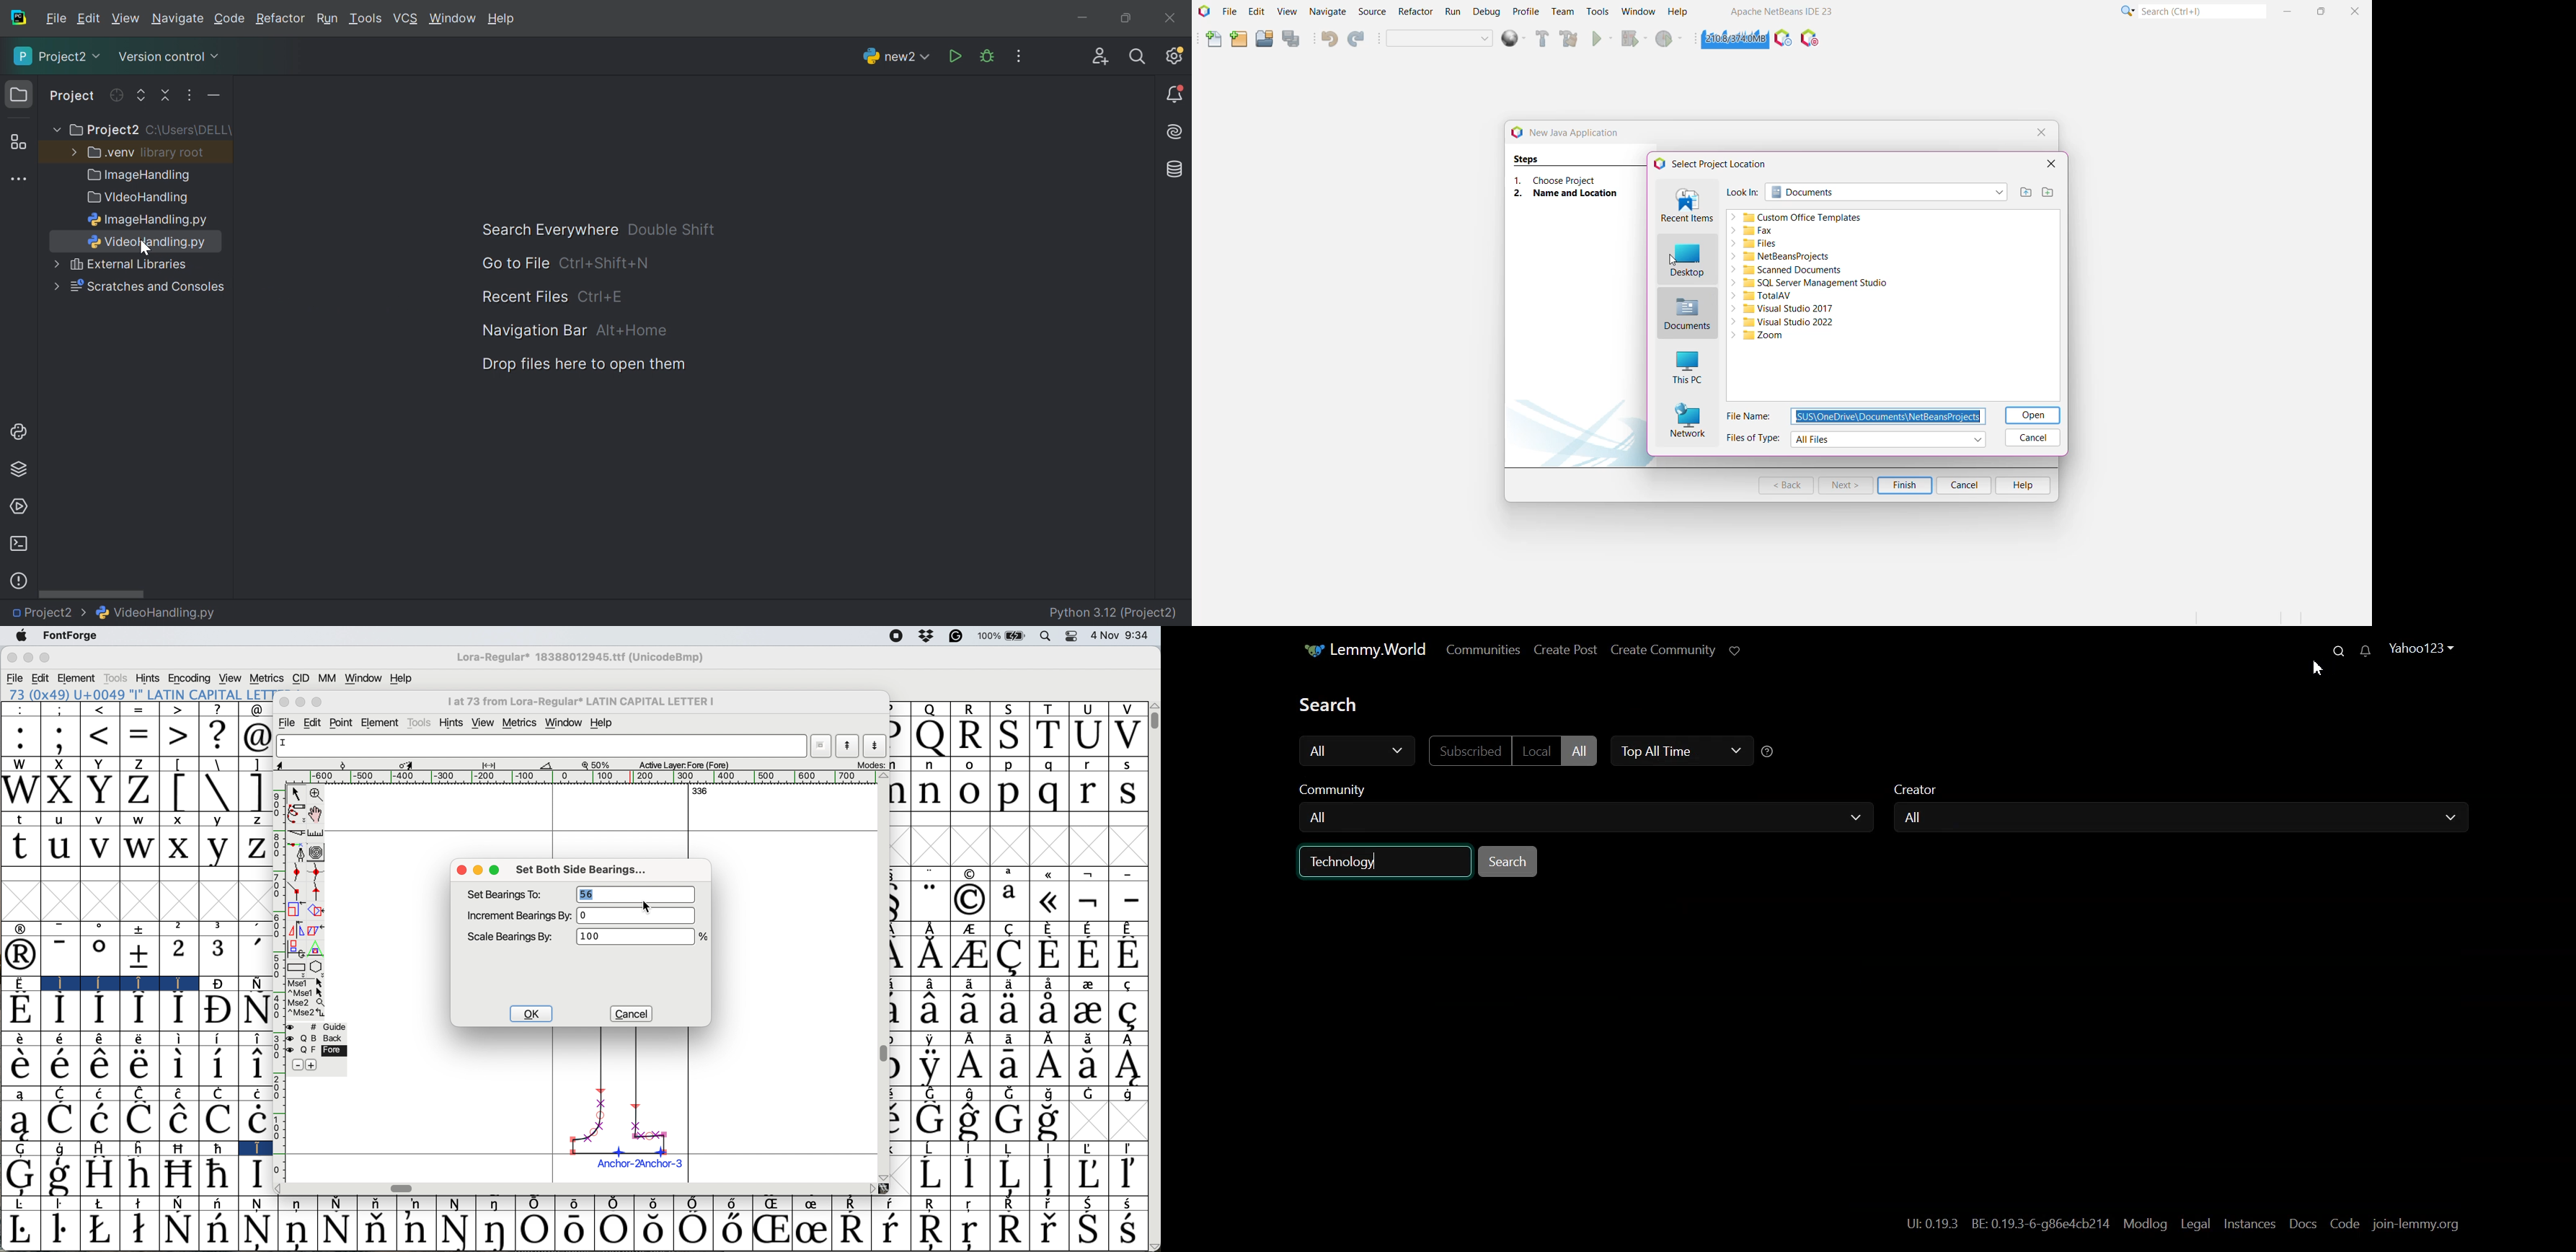  Describe the element at coordinates (49, 613) in the screenshot. I see `Project2` at that location.